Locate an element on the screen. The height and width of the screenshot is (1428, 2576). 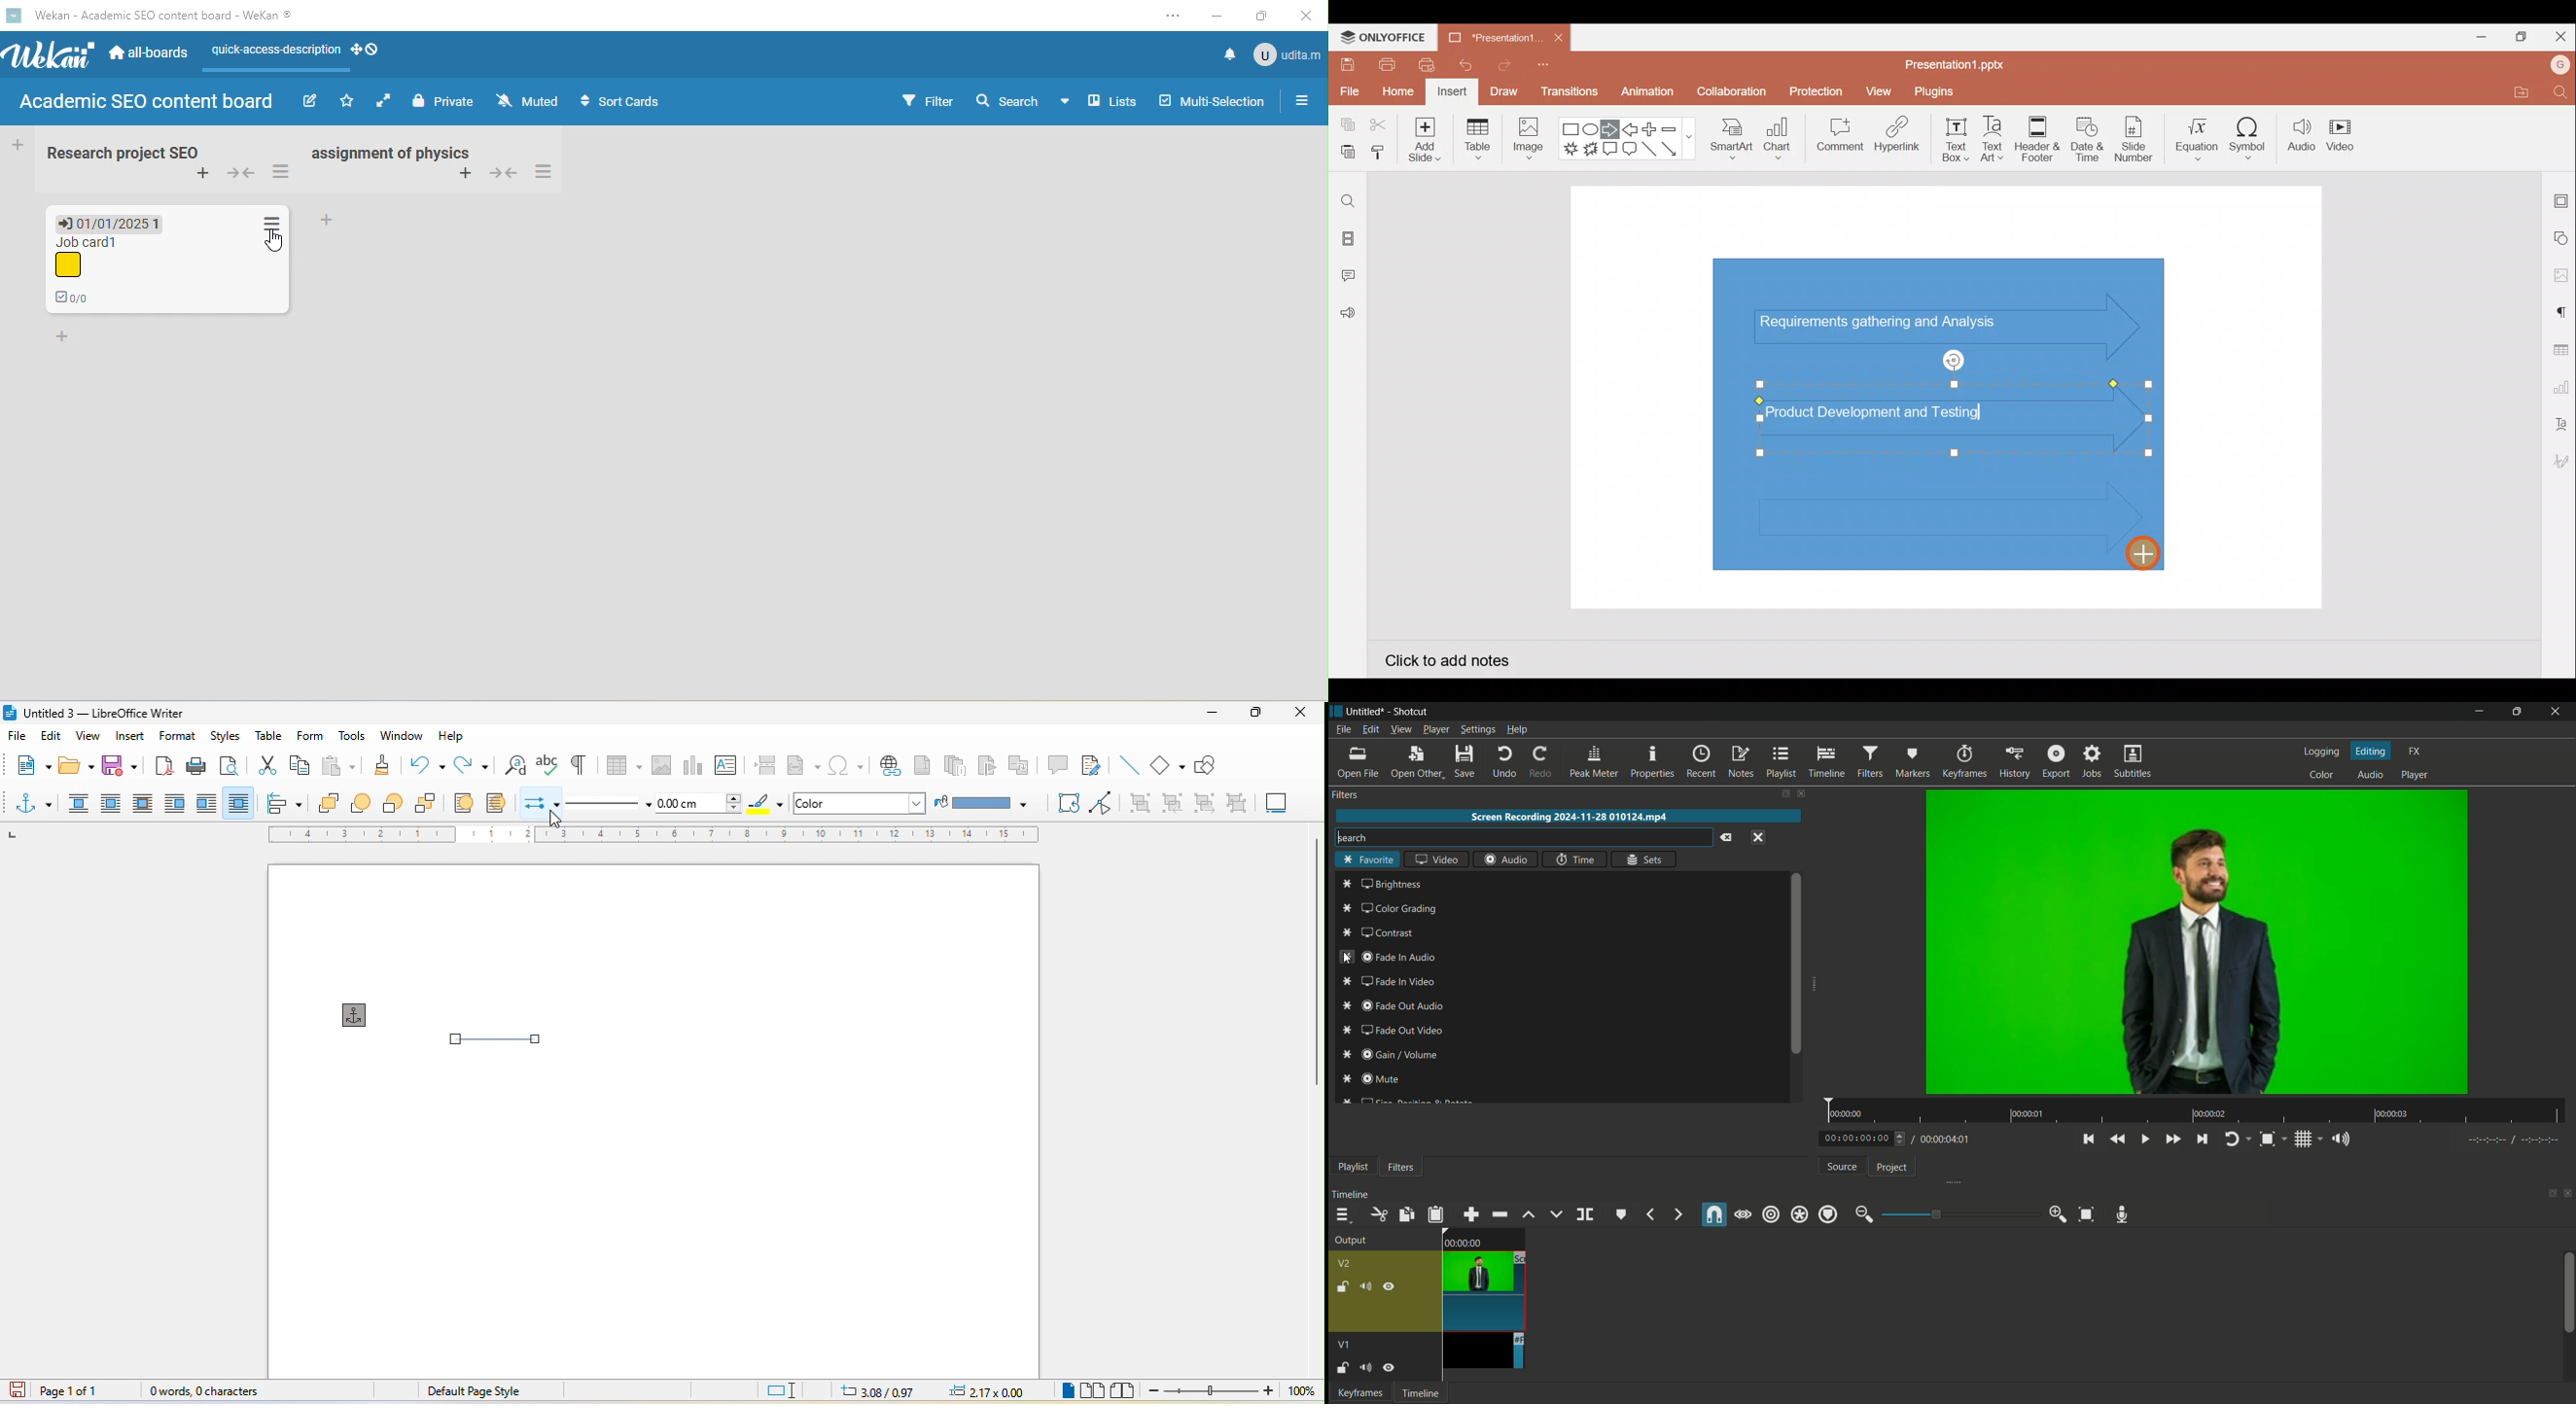
app icon is located at coordinates (1336, 711).